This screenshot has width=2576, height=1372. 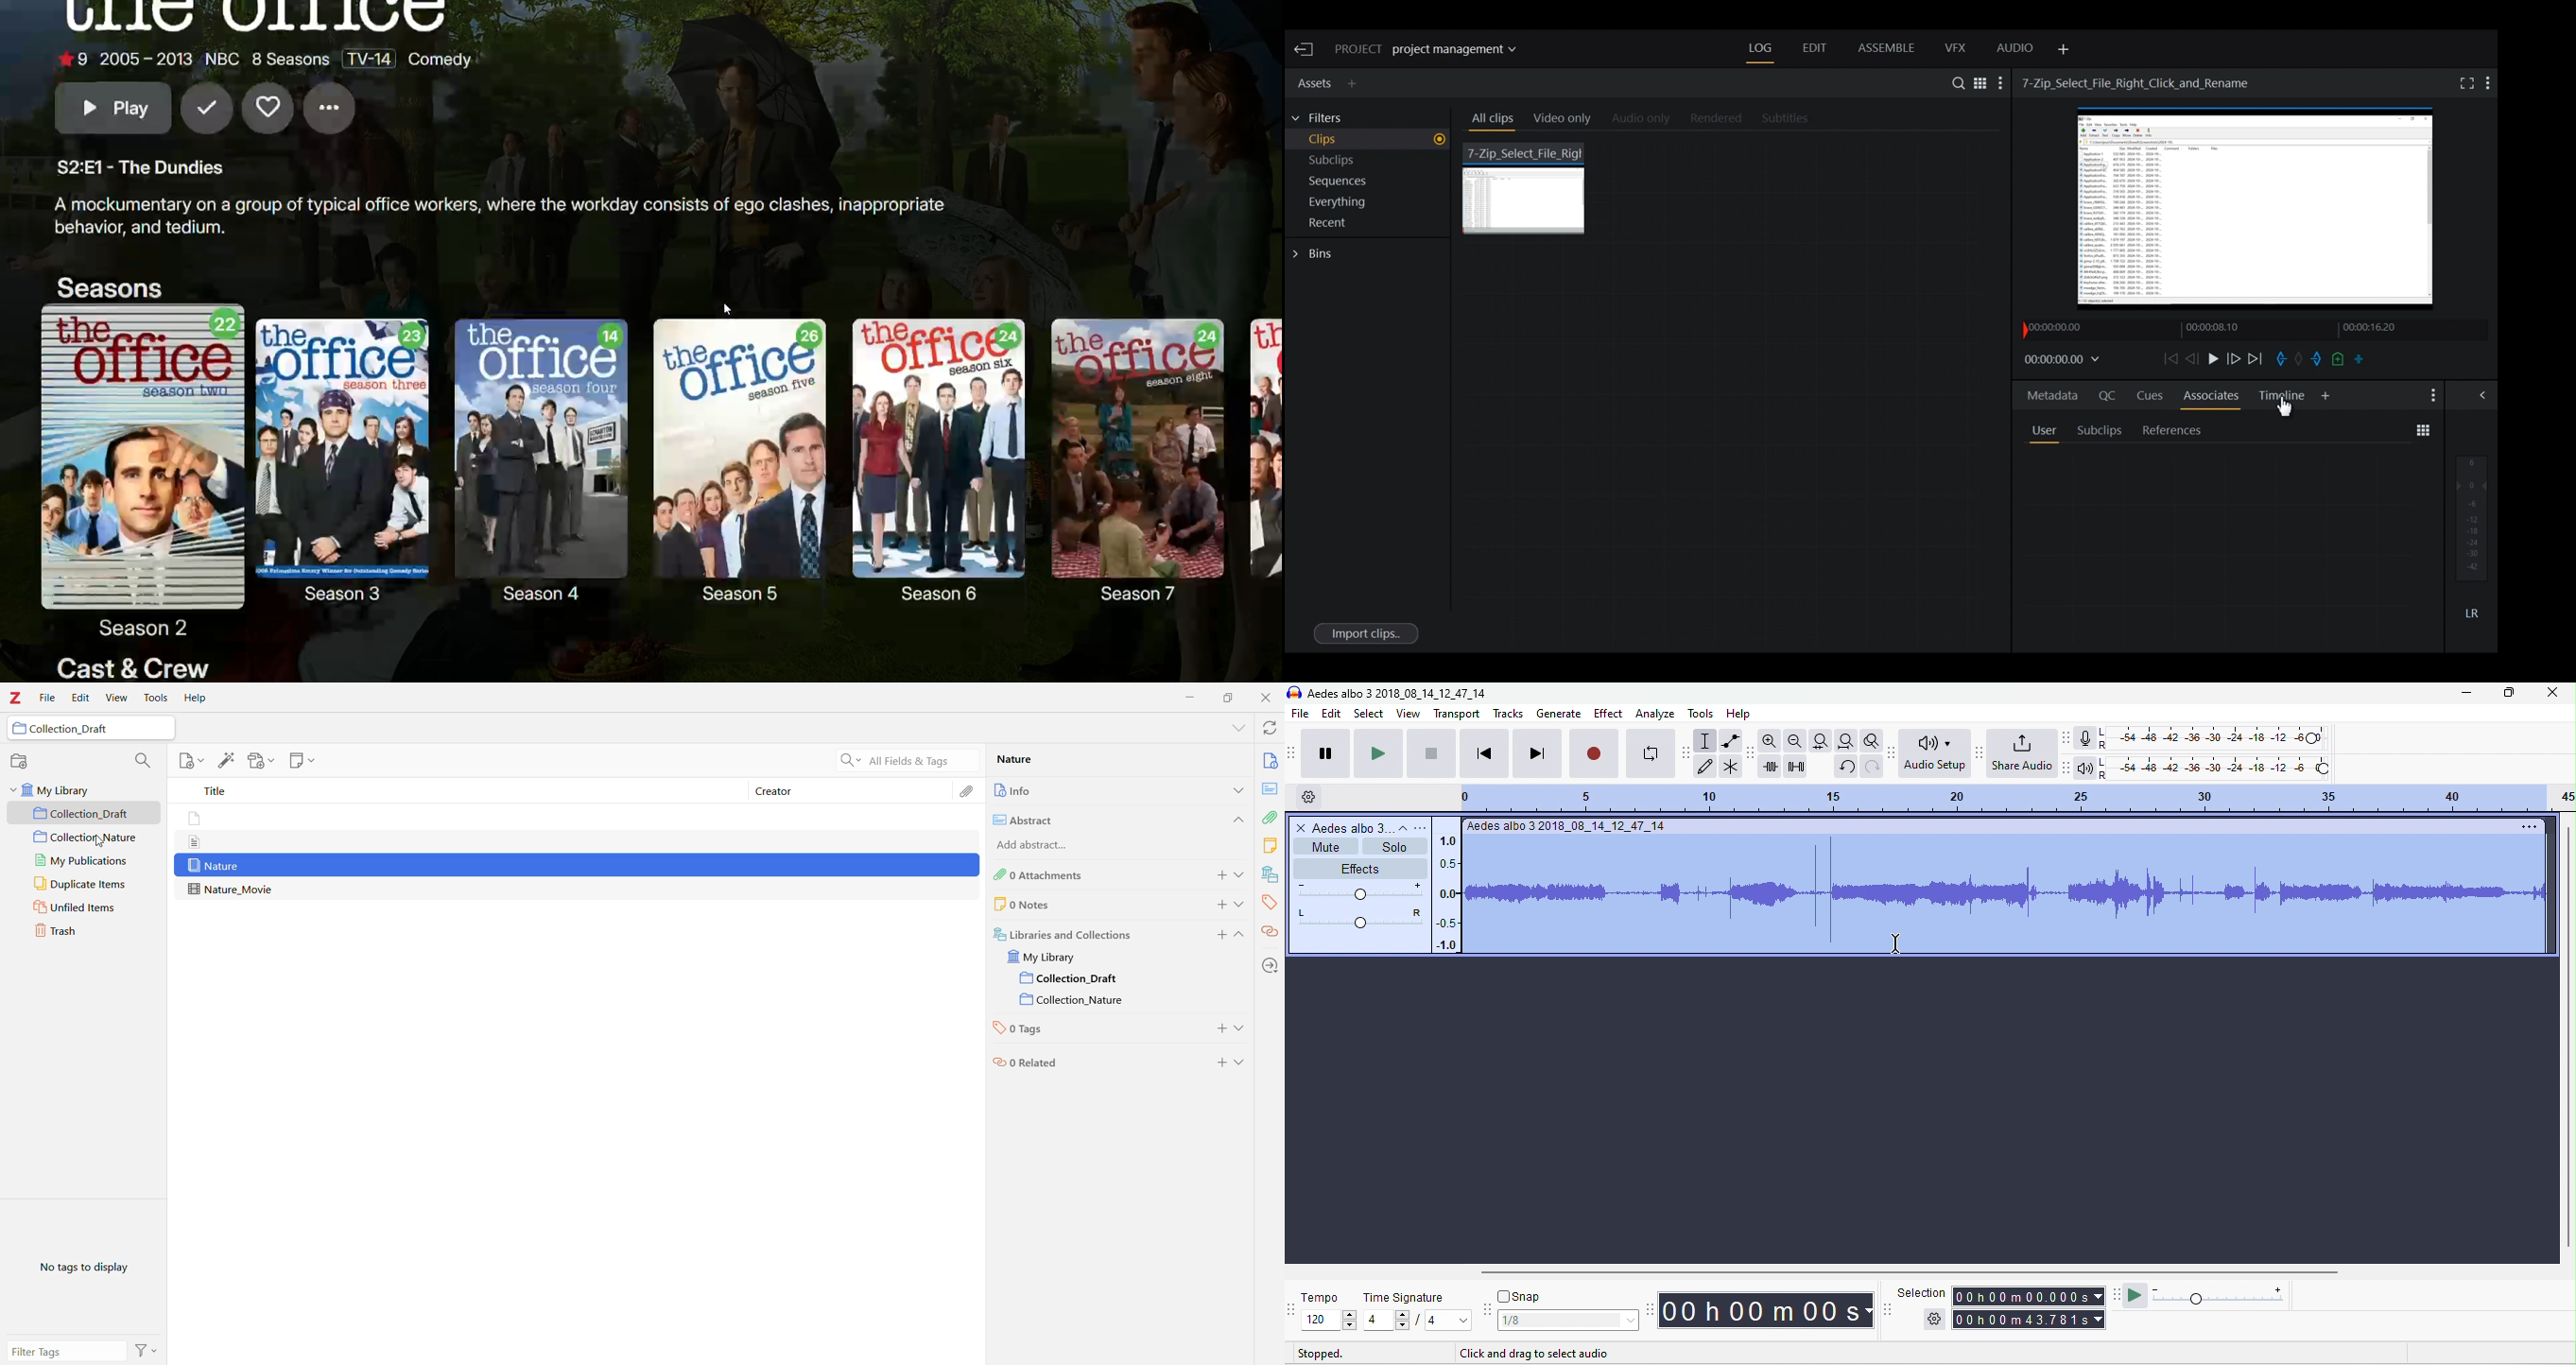 What do you see at coordinates (1488, 1309) in the screenshot?
I see `audacity snapping toolbar` at bounding box center [1488, 1309].